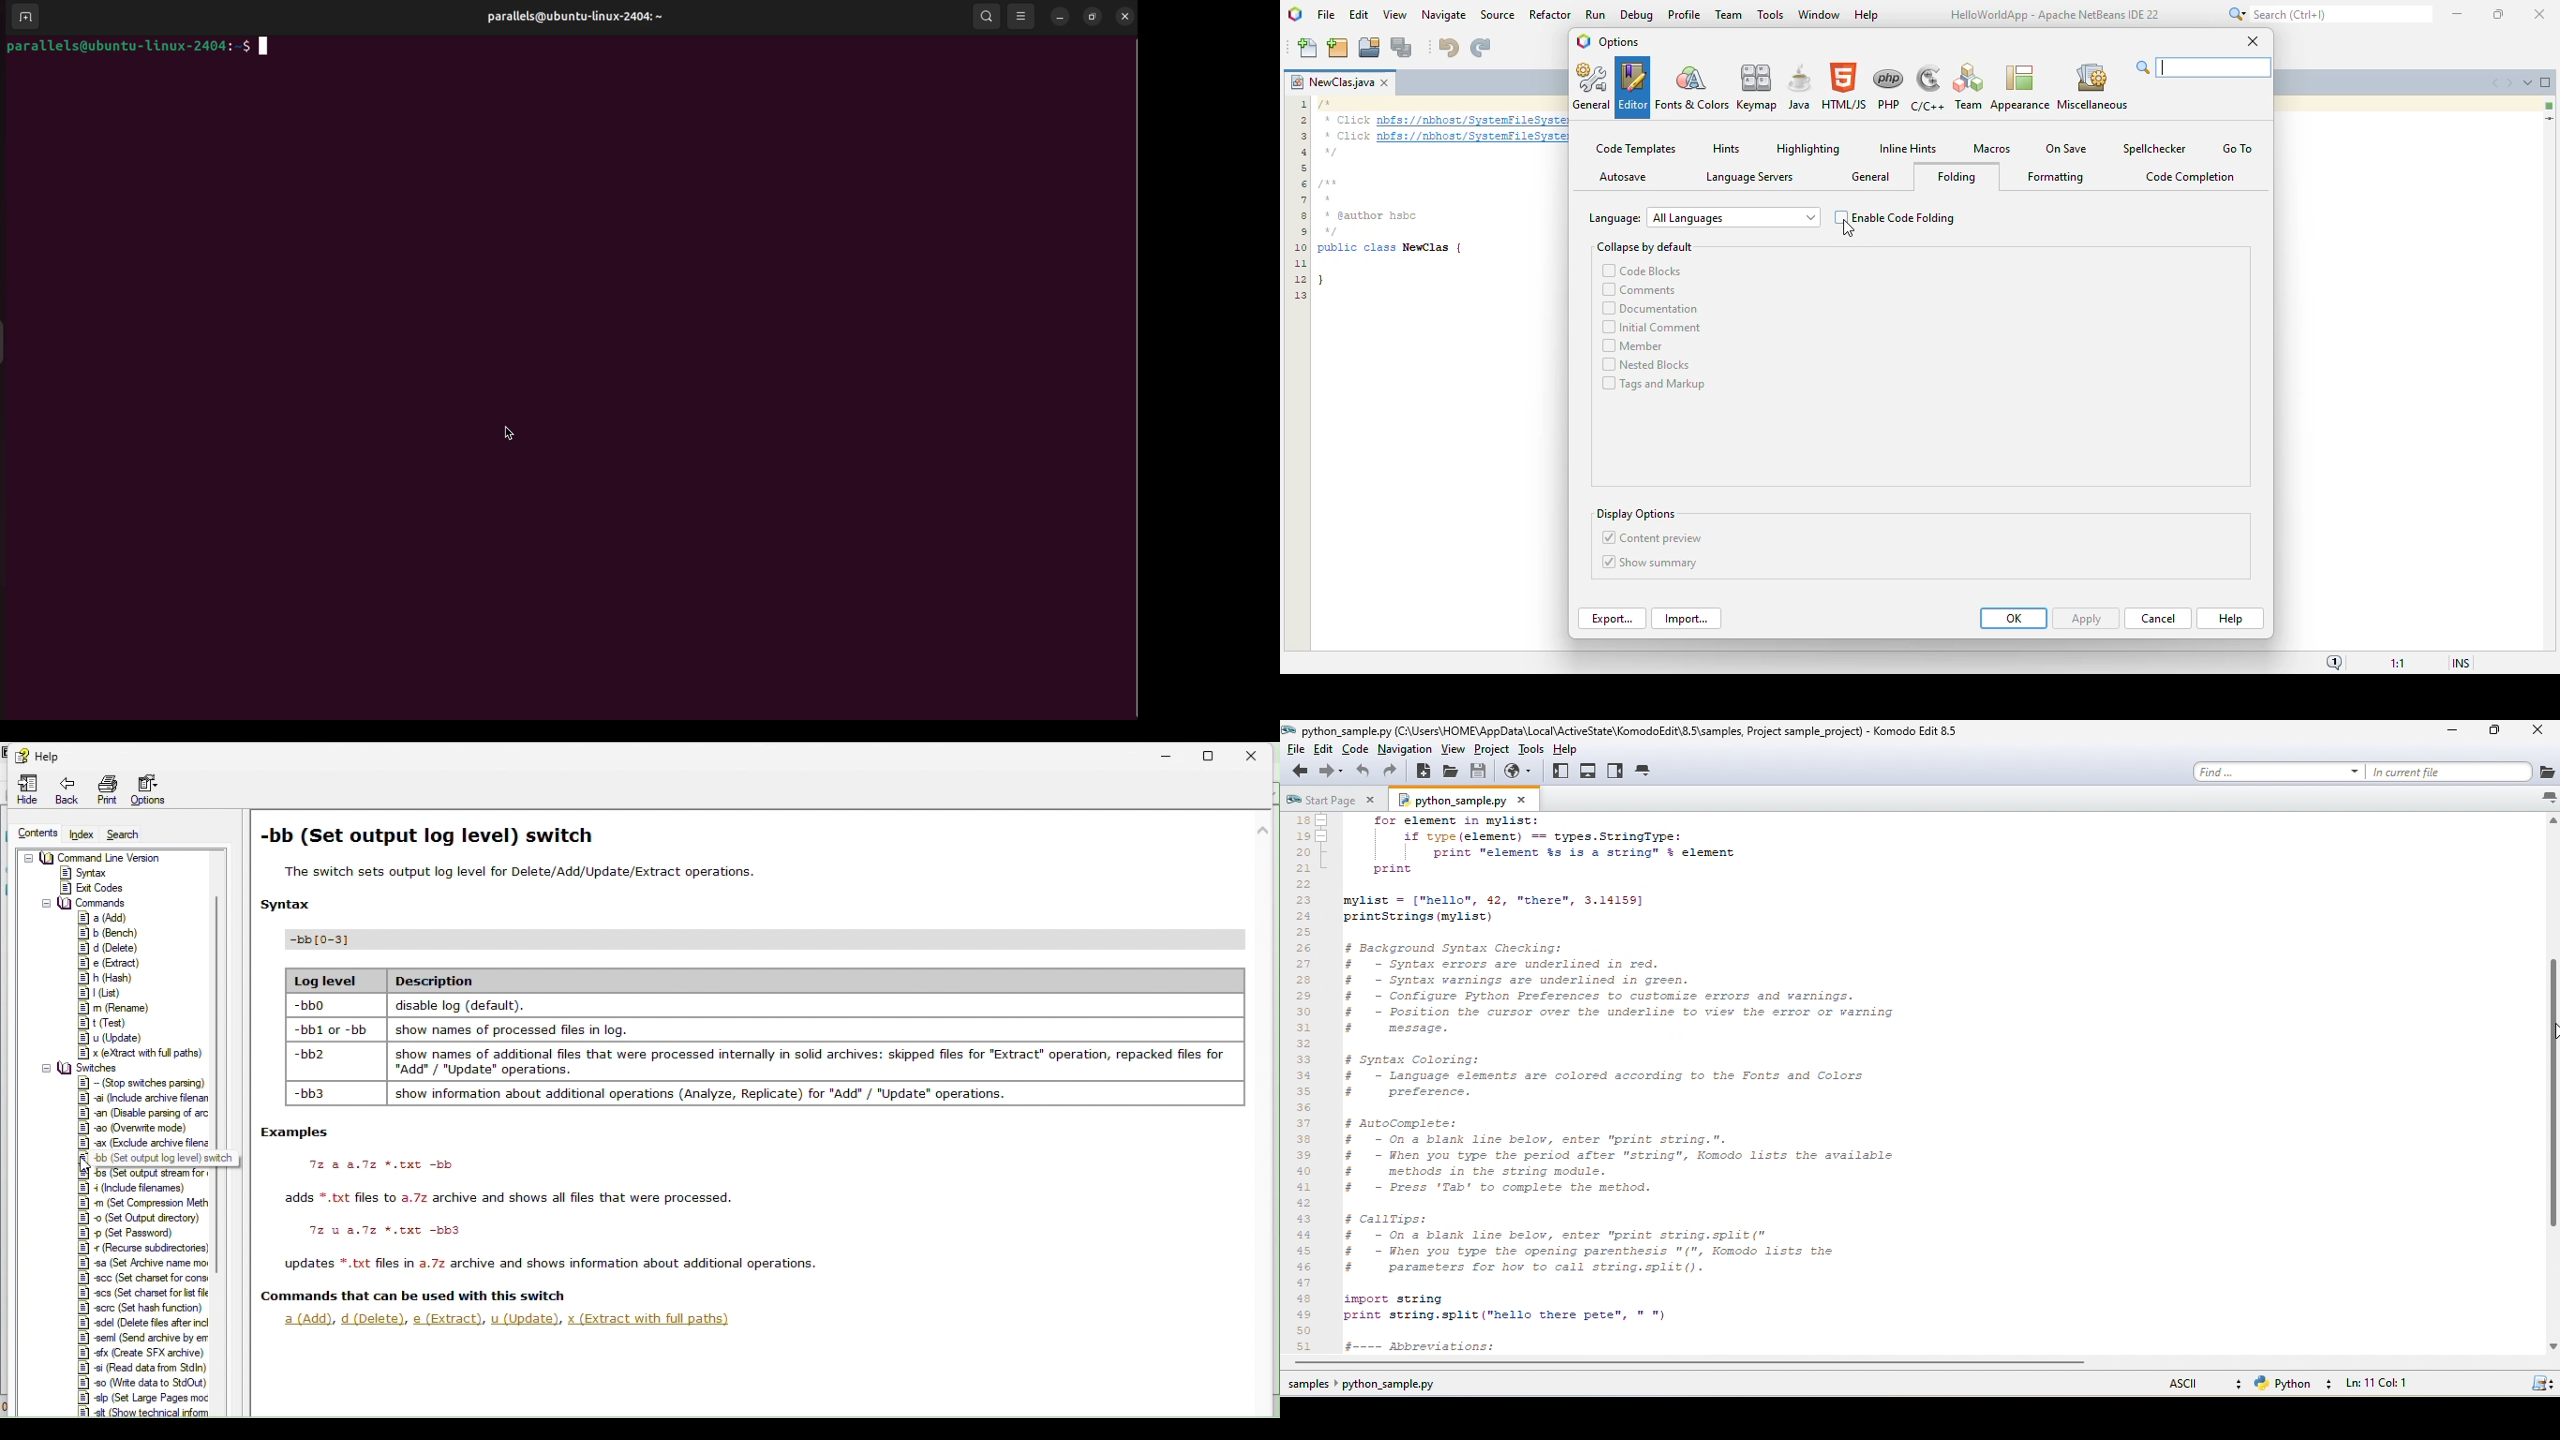  I want to click on #] u (Update), so click(113, 1038).